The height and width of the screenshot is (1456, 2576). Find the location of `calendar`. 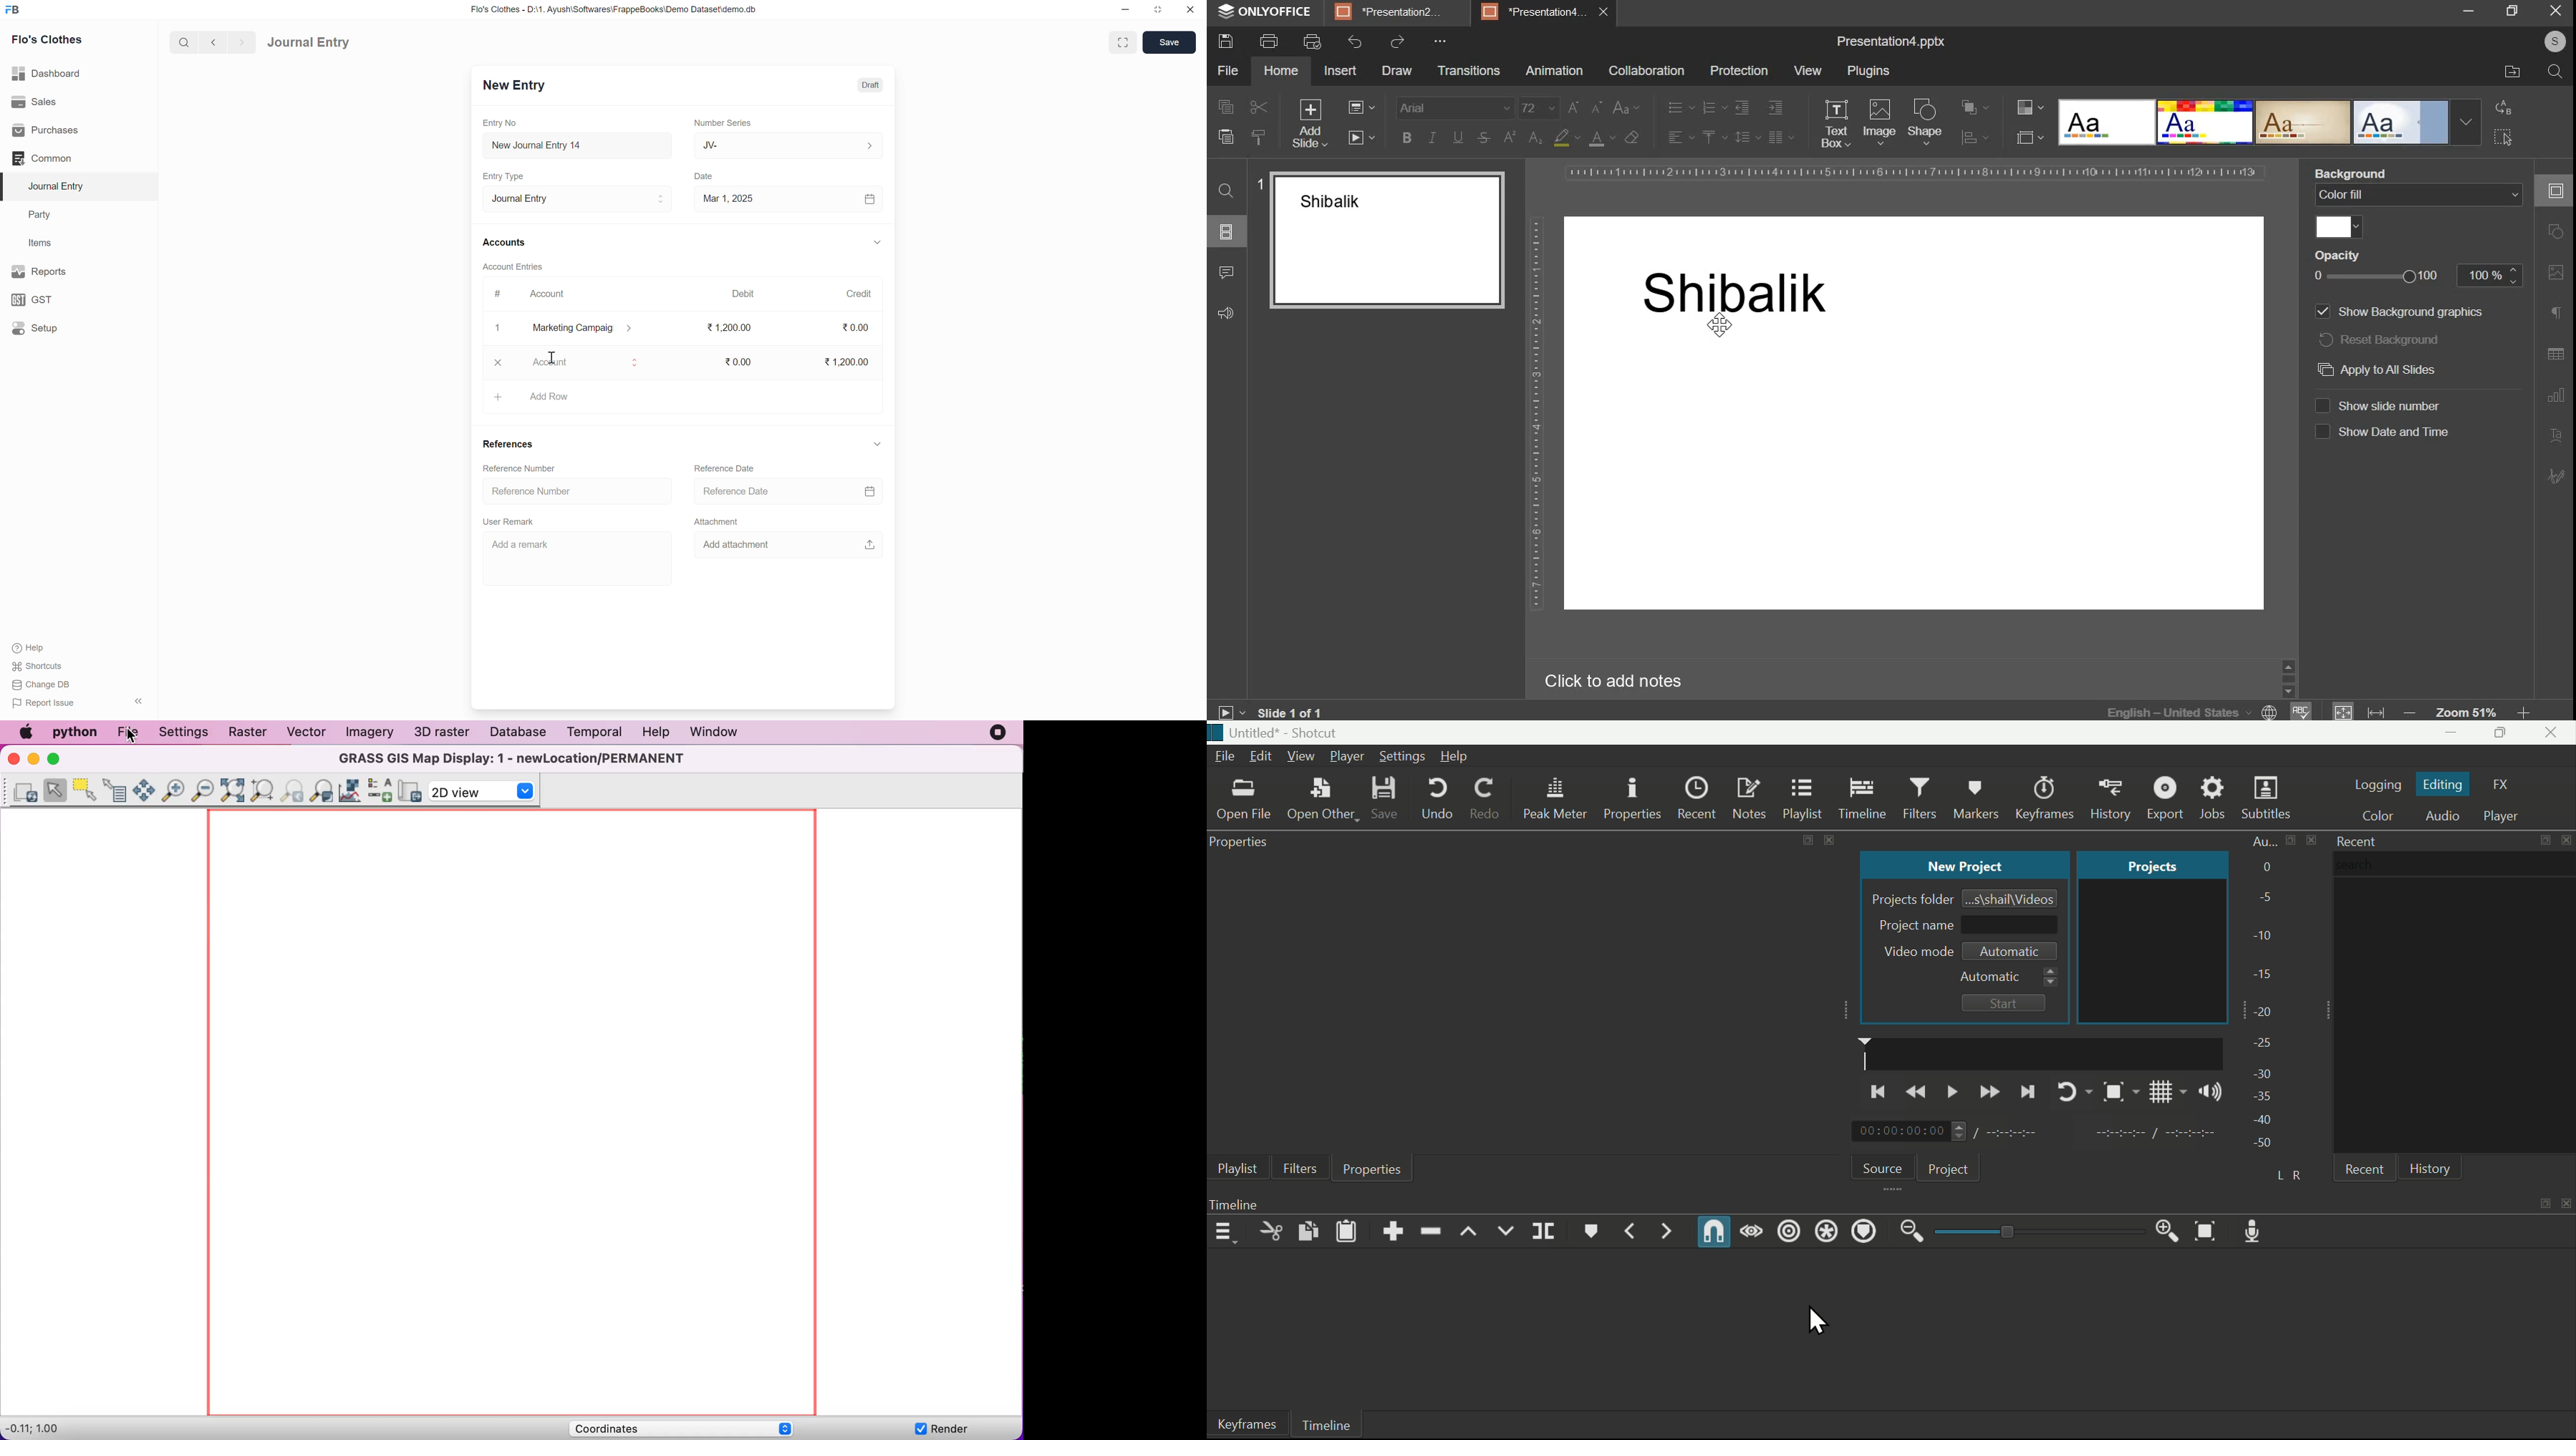

calendar is located at coordinates (870, 491).